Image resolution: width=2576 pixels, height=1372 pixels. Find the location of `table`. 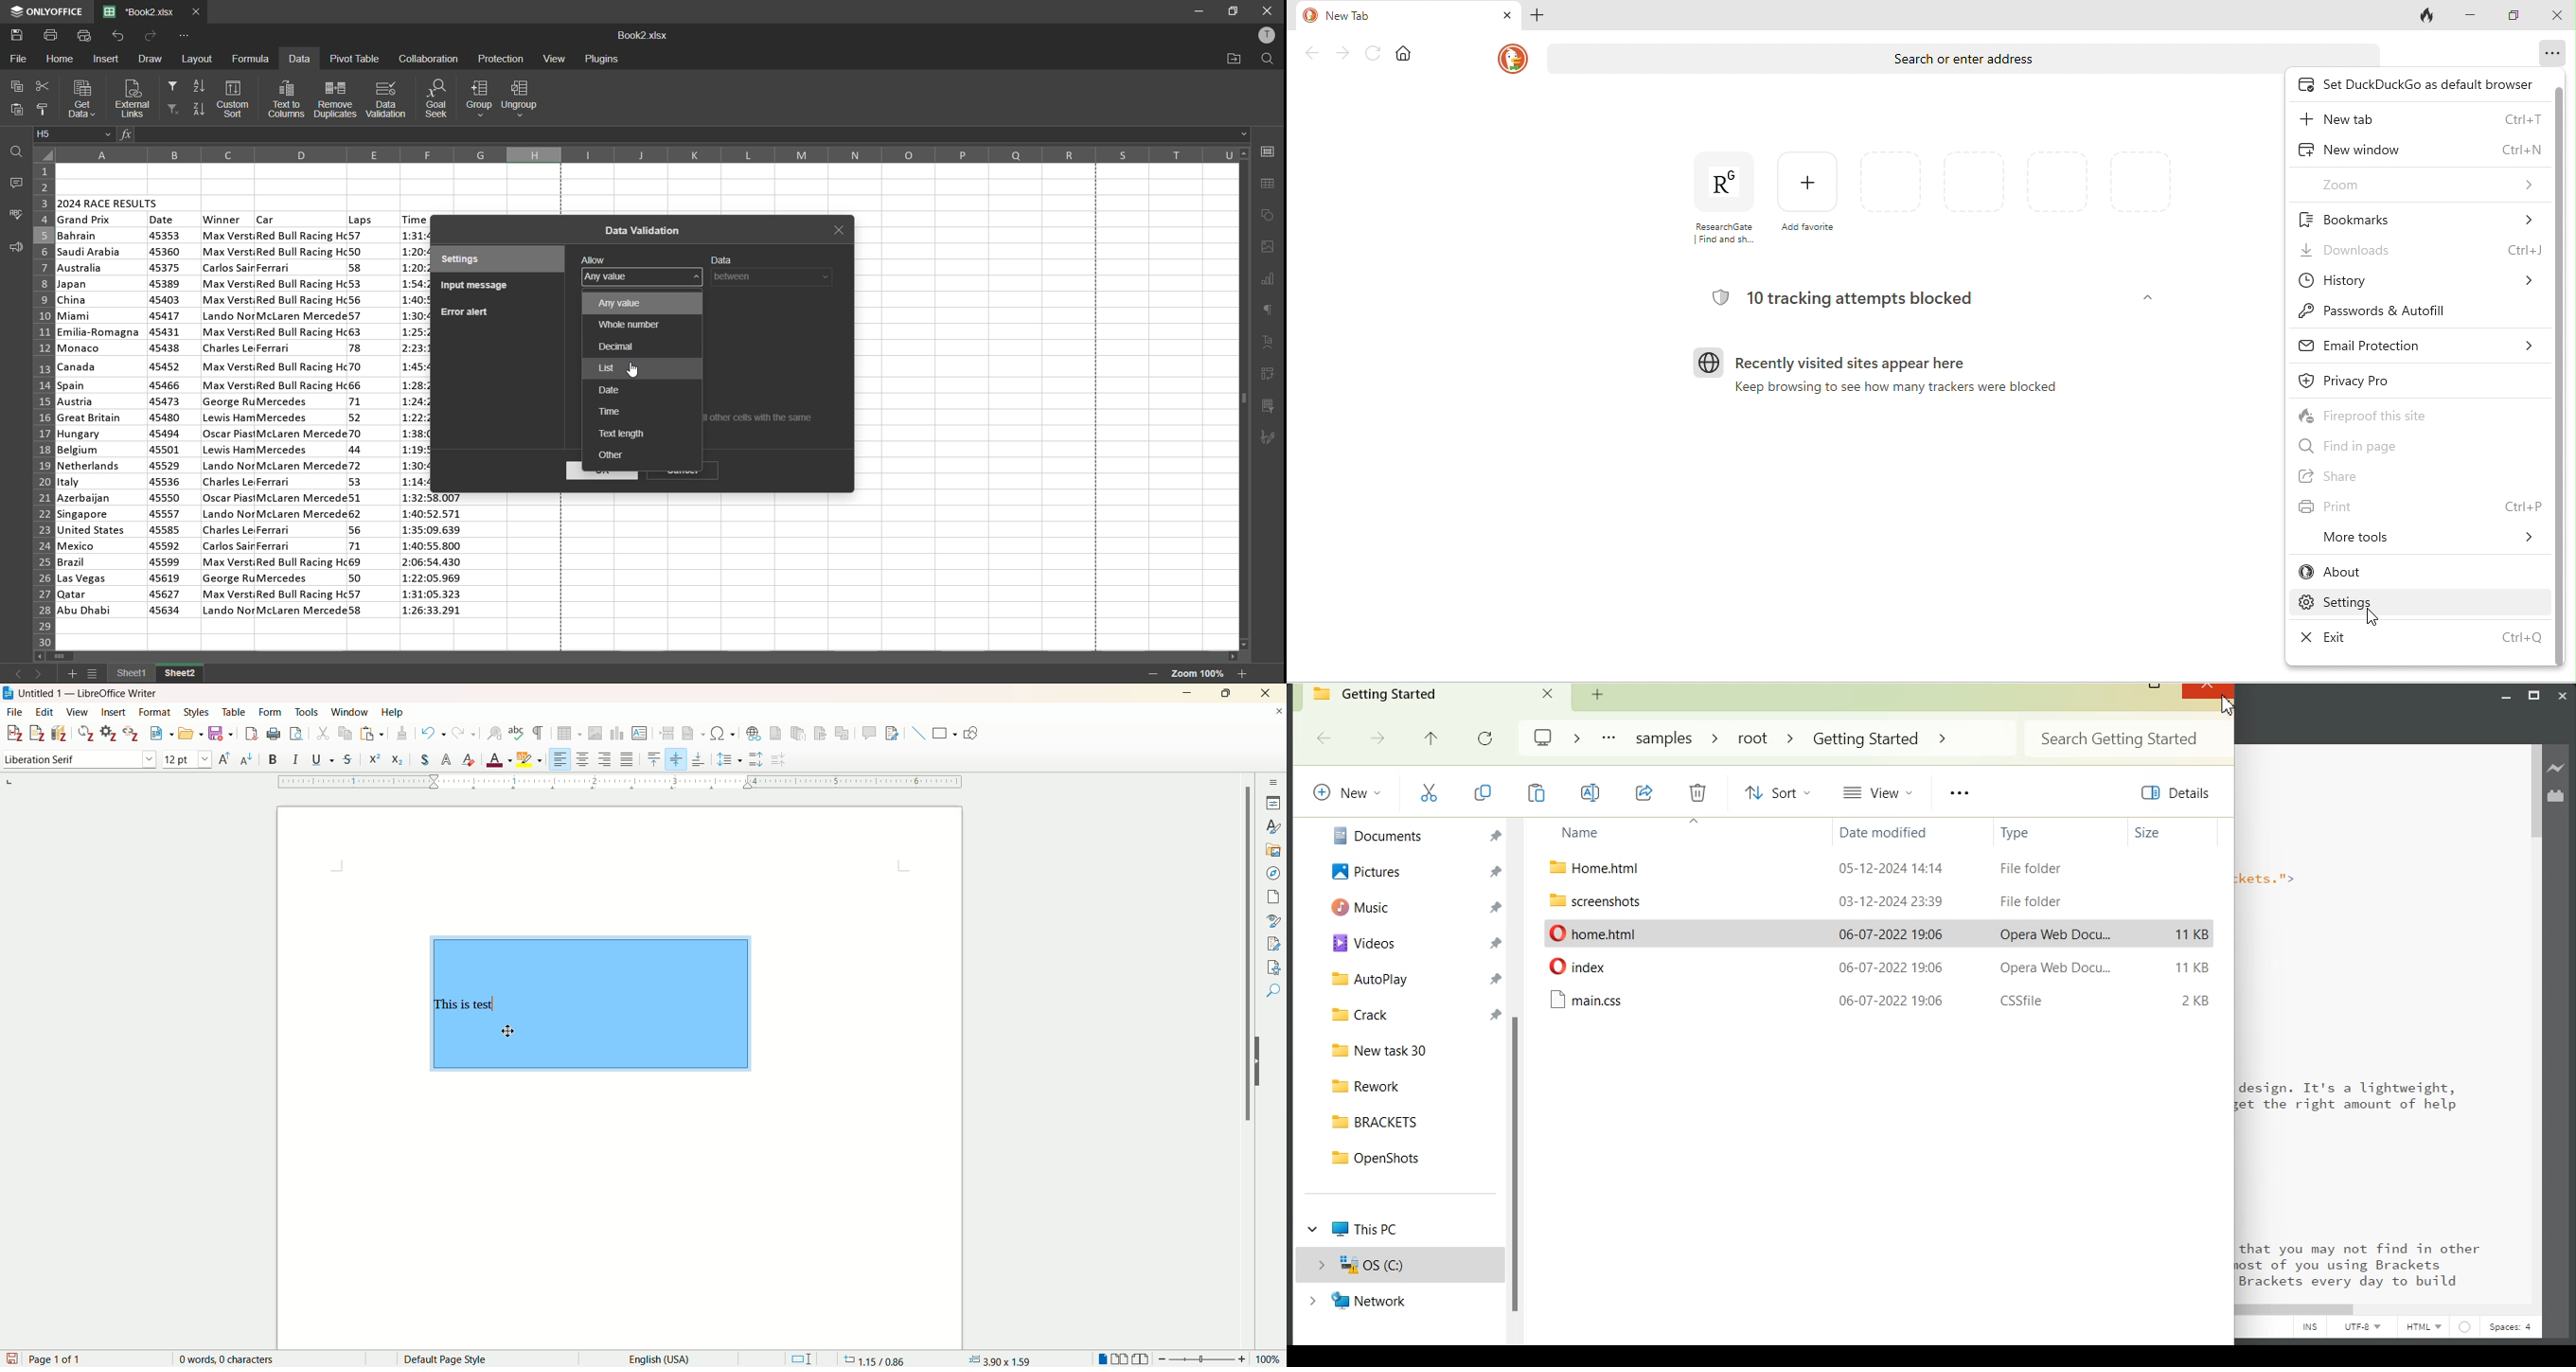

table is located at coordinates (234, 712).